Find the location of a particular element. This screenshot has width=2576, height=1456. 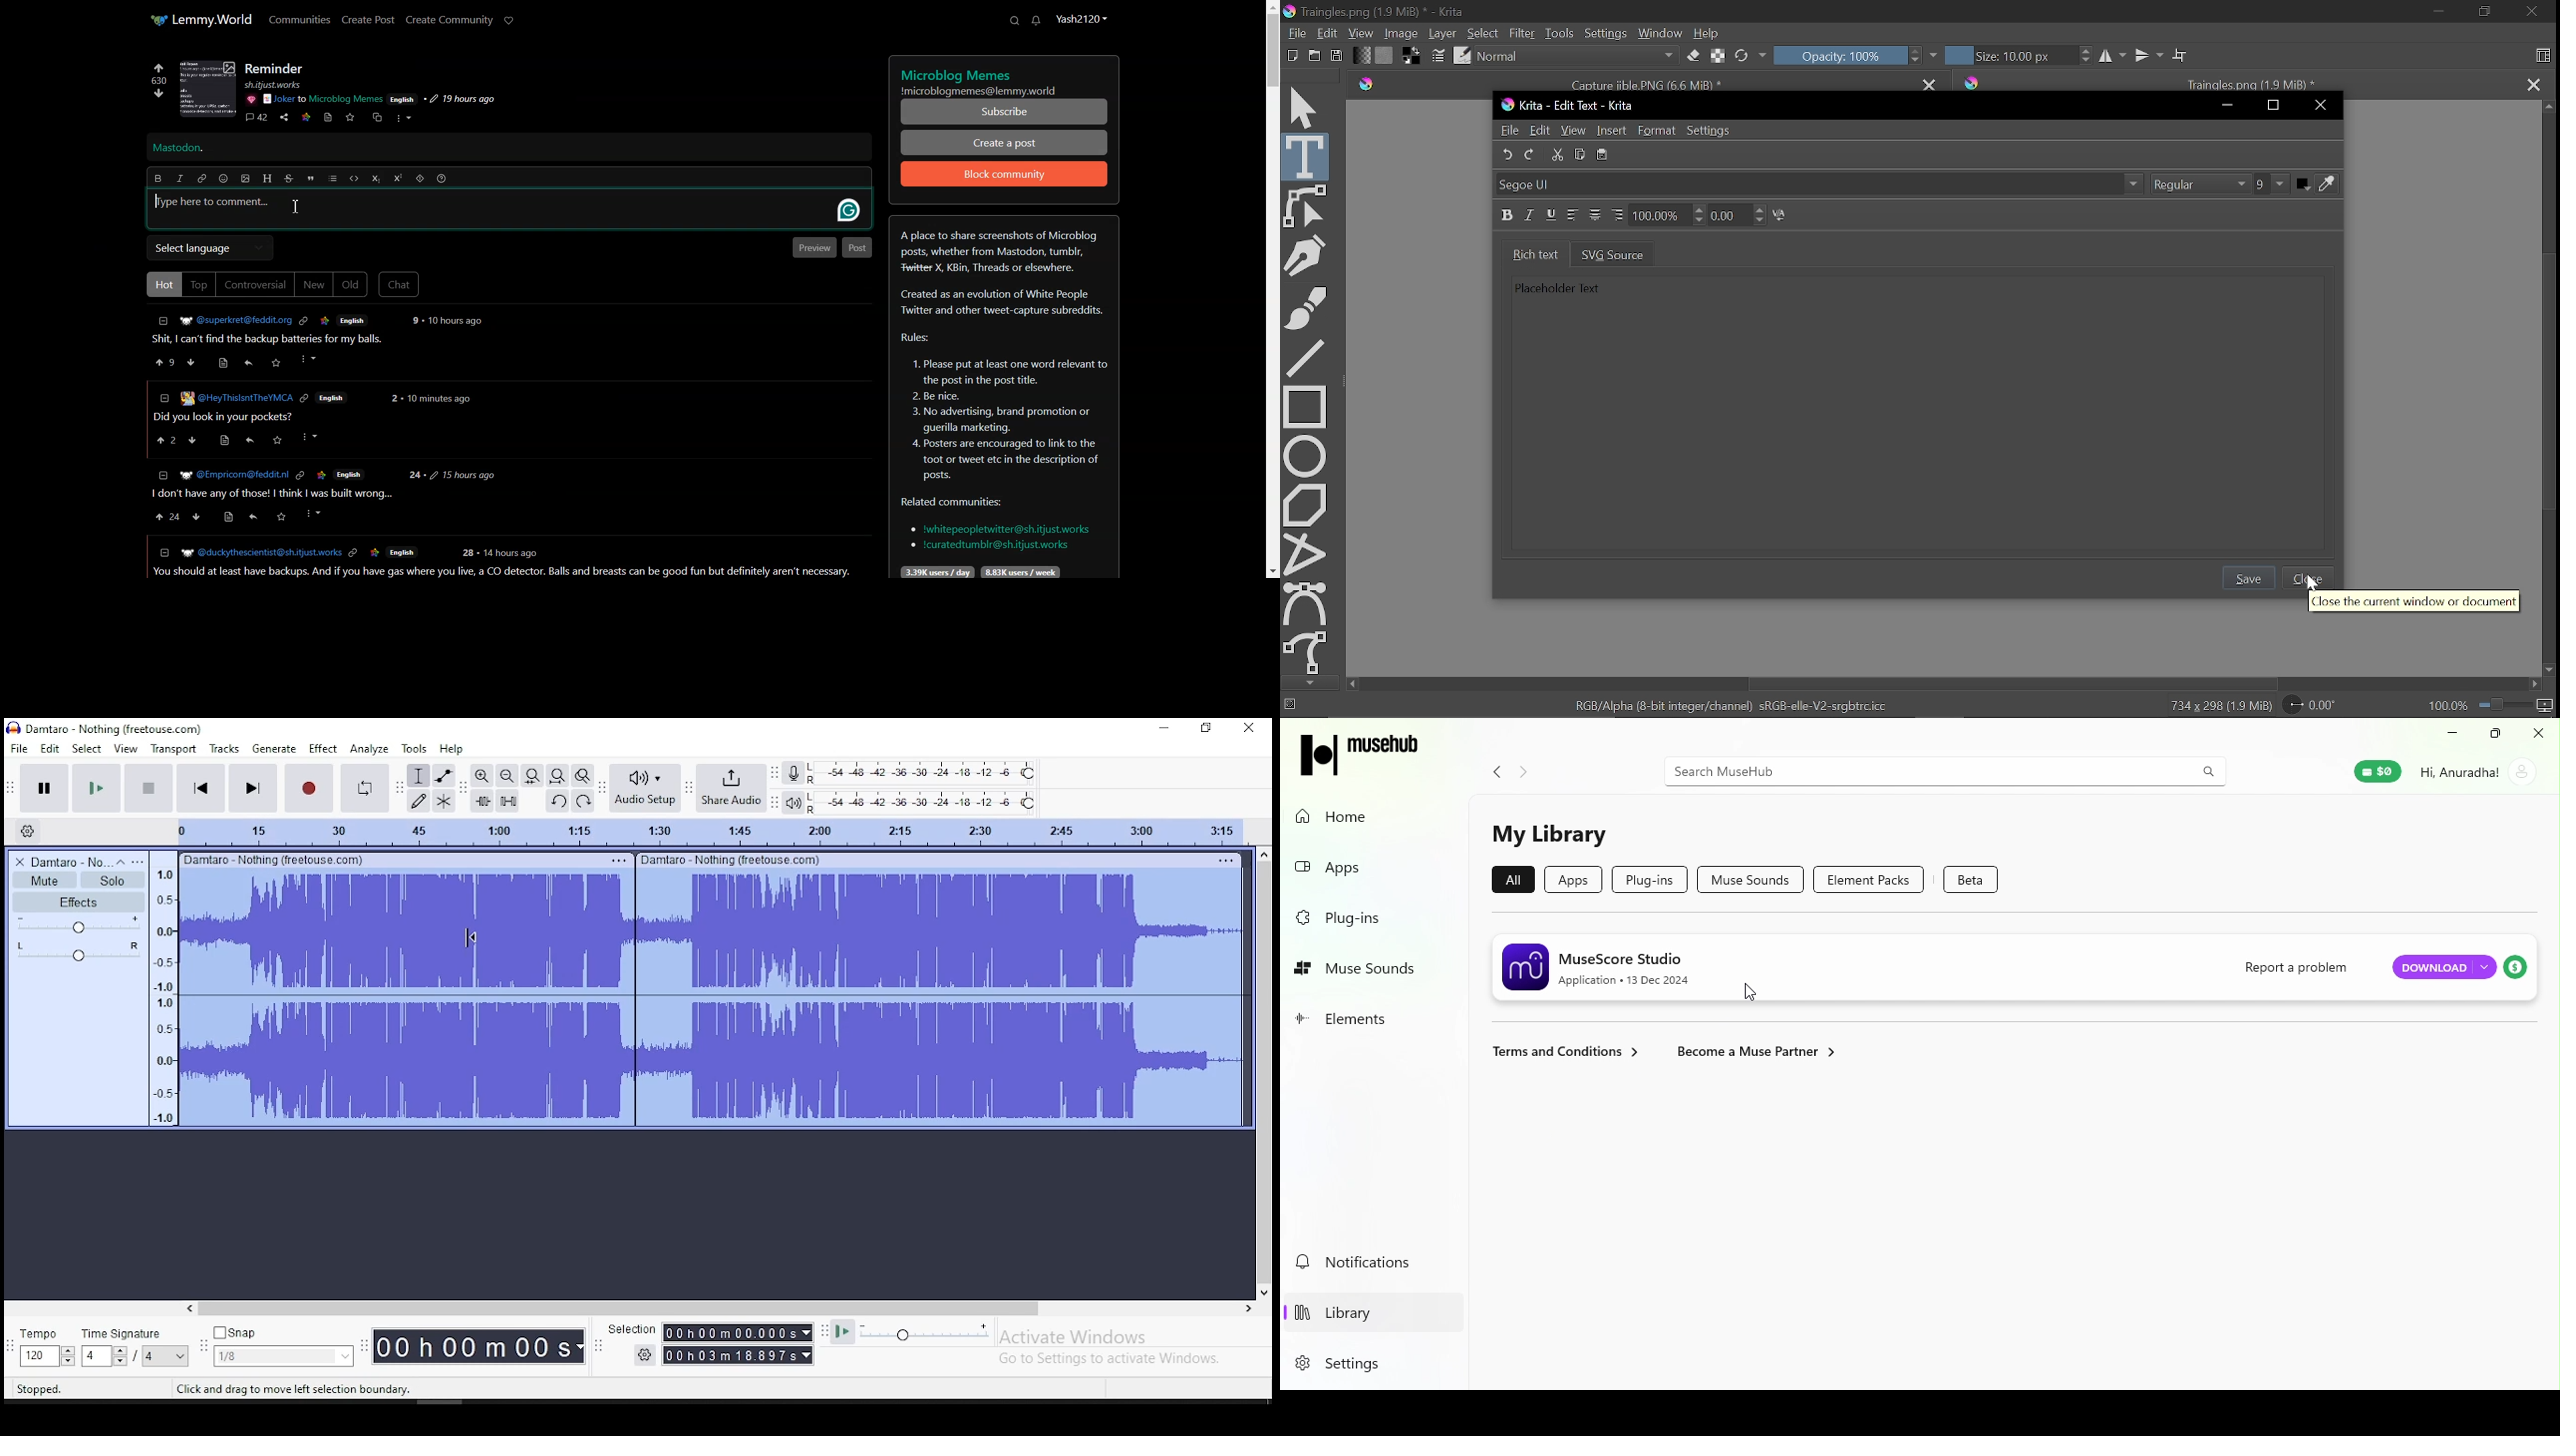

 is located at coordinates (354, 554).